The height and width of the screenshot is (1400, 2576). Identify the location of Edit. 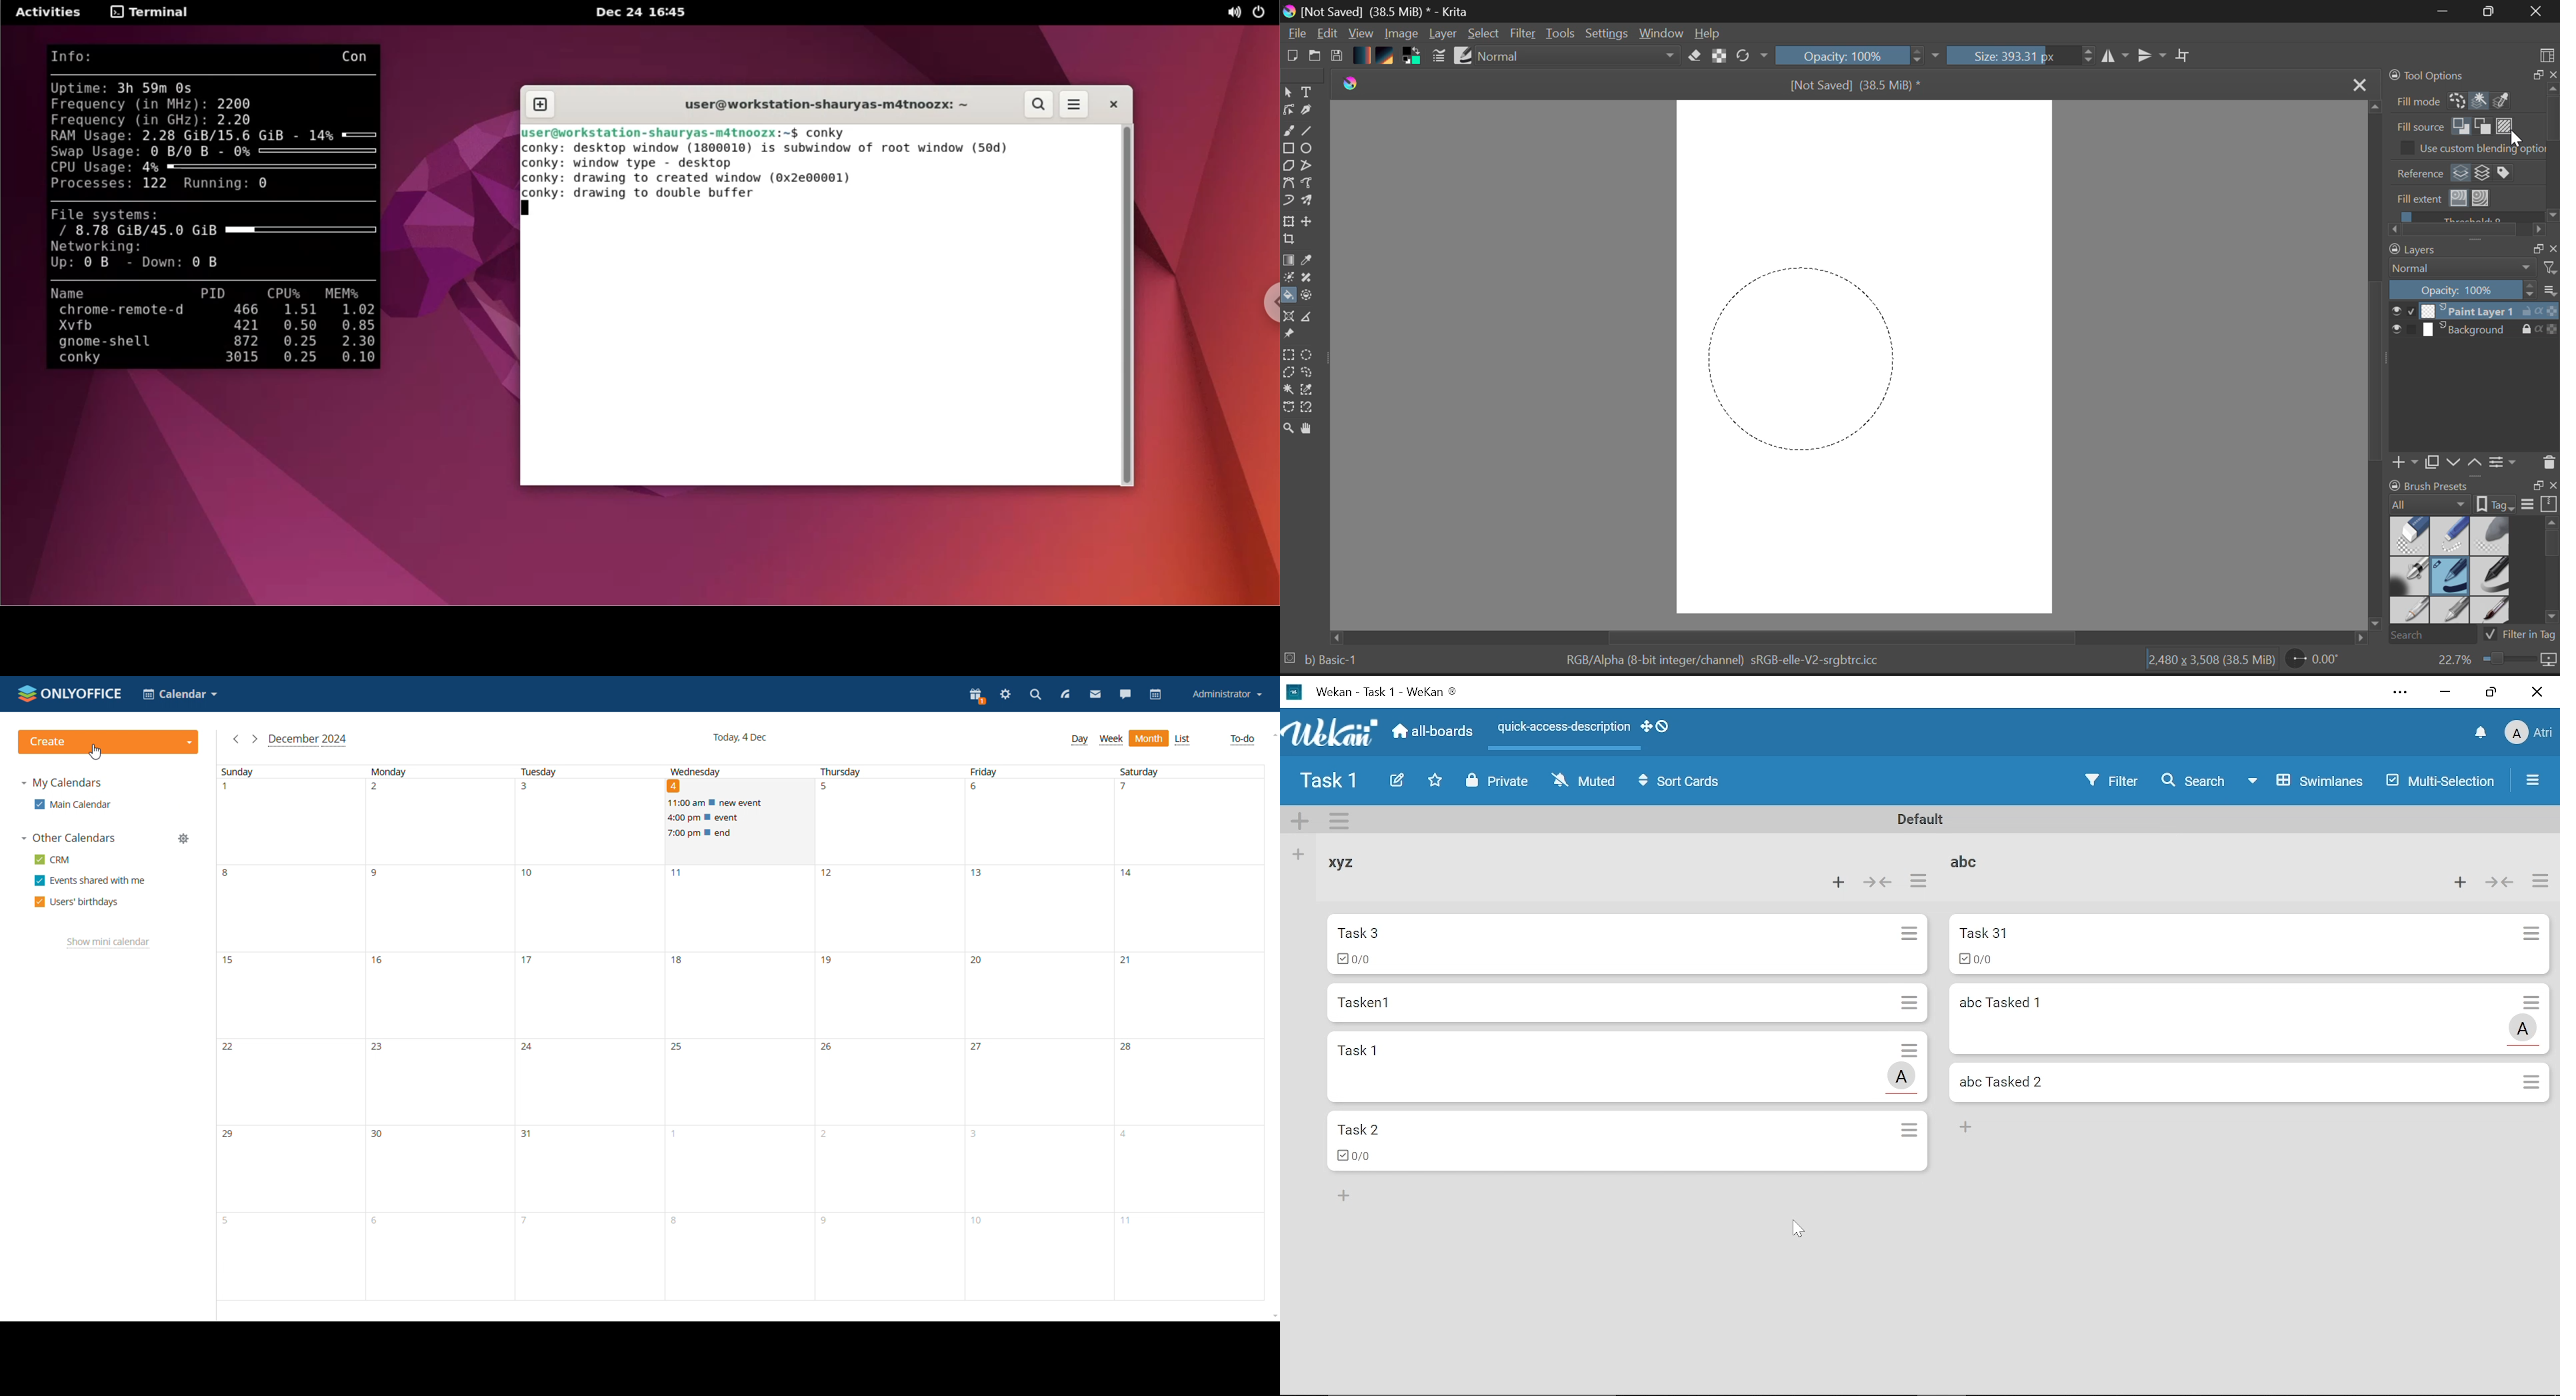
(1329, 34).